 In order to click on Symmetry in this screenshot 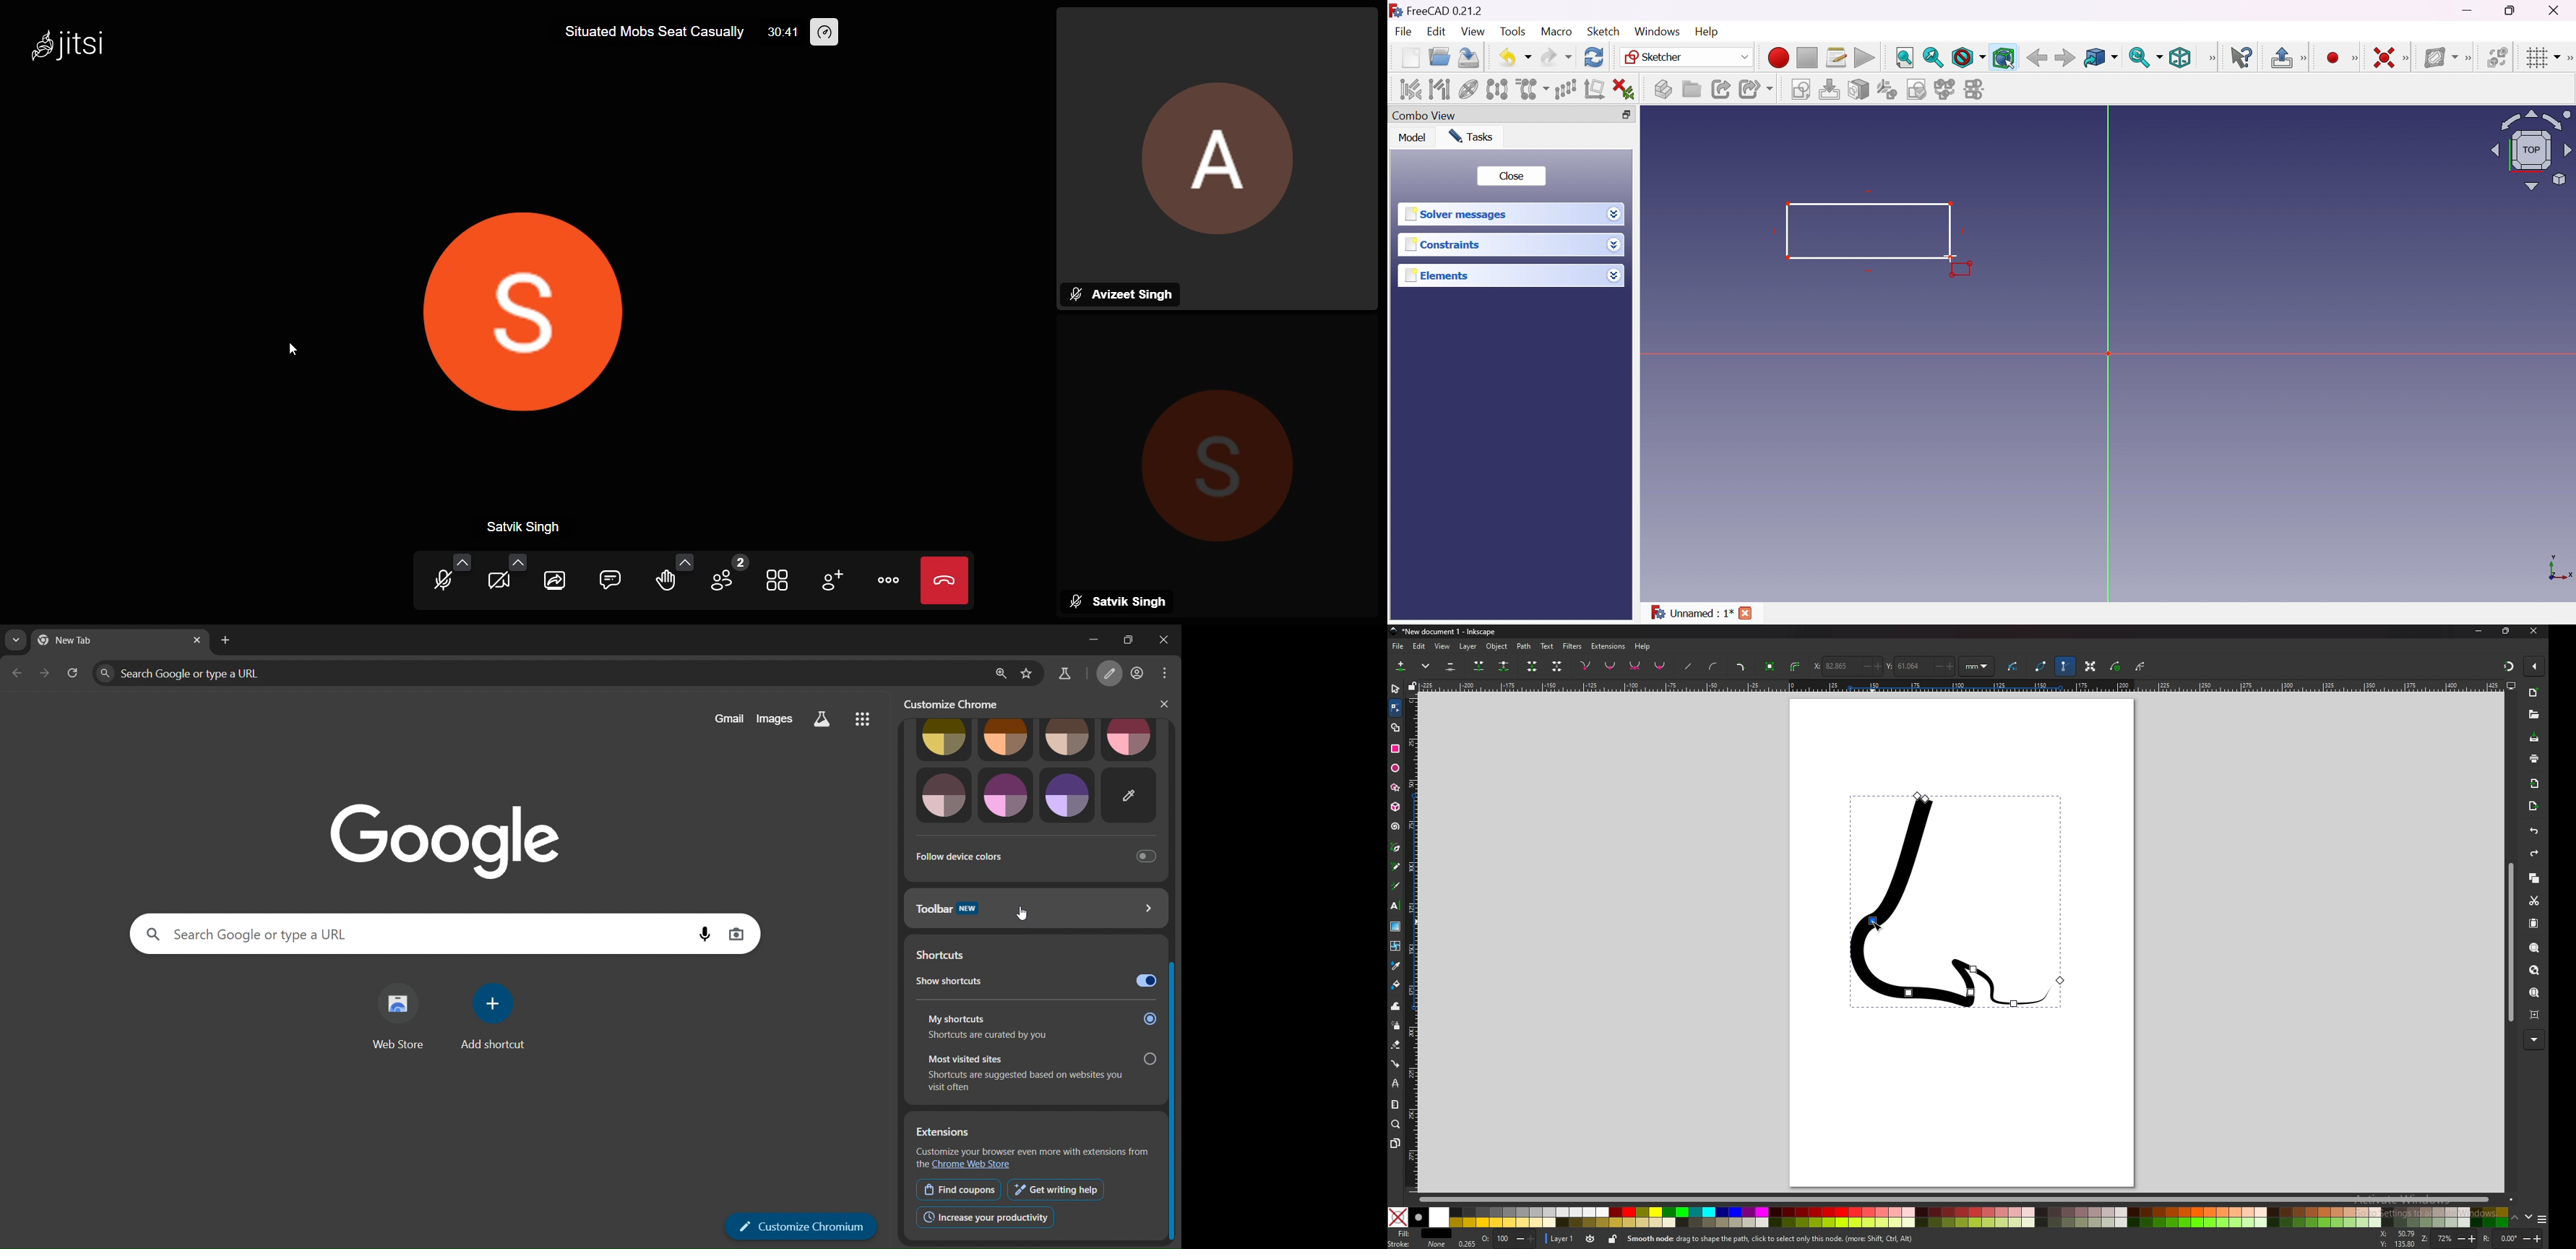, I will do `click(1496, 89)`.